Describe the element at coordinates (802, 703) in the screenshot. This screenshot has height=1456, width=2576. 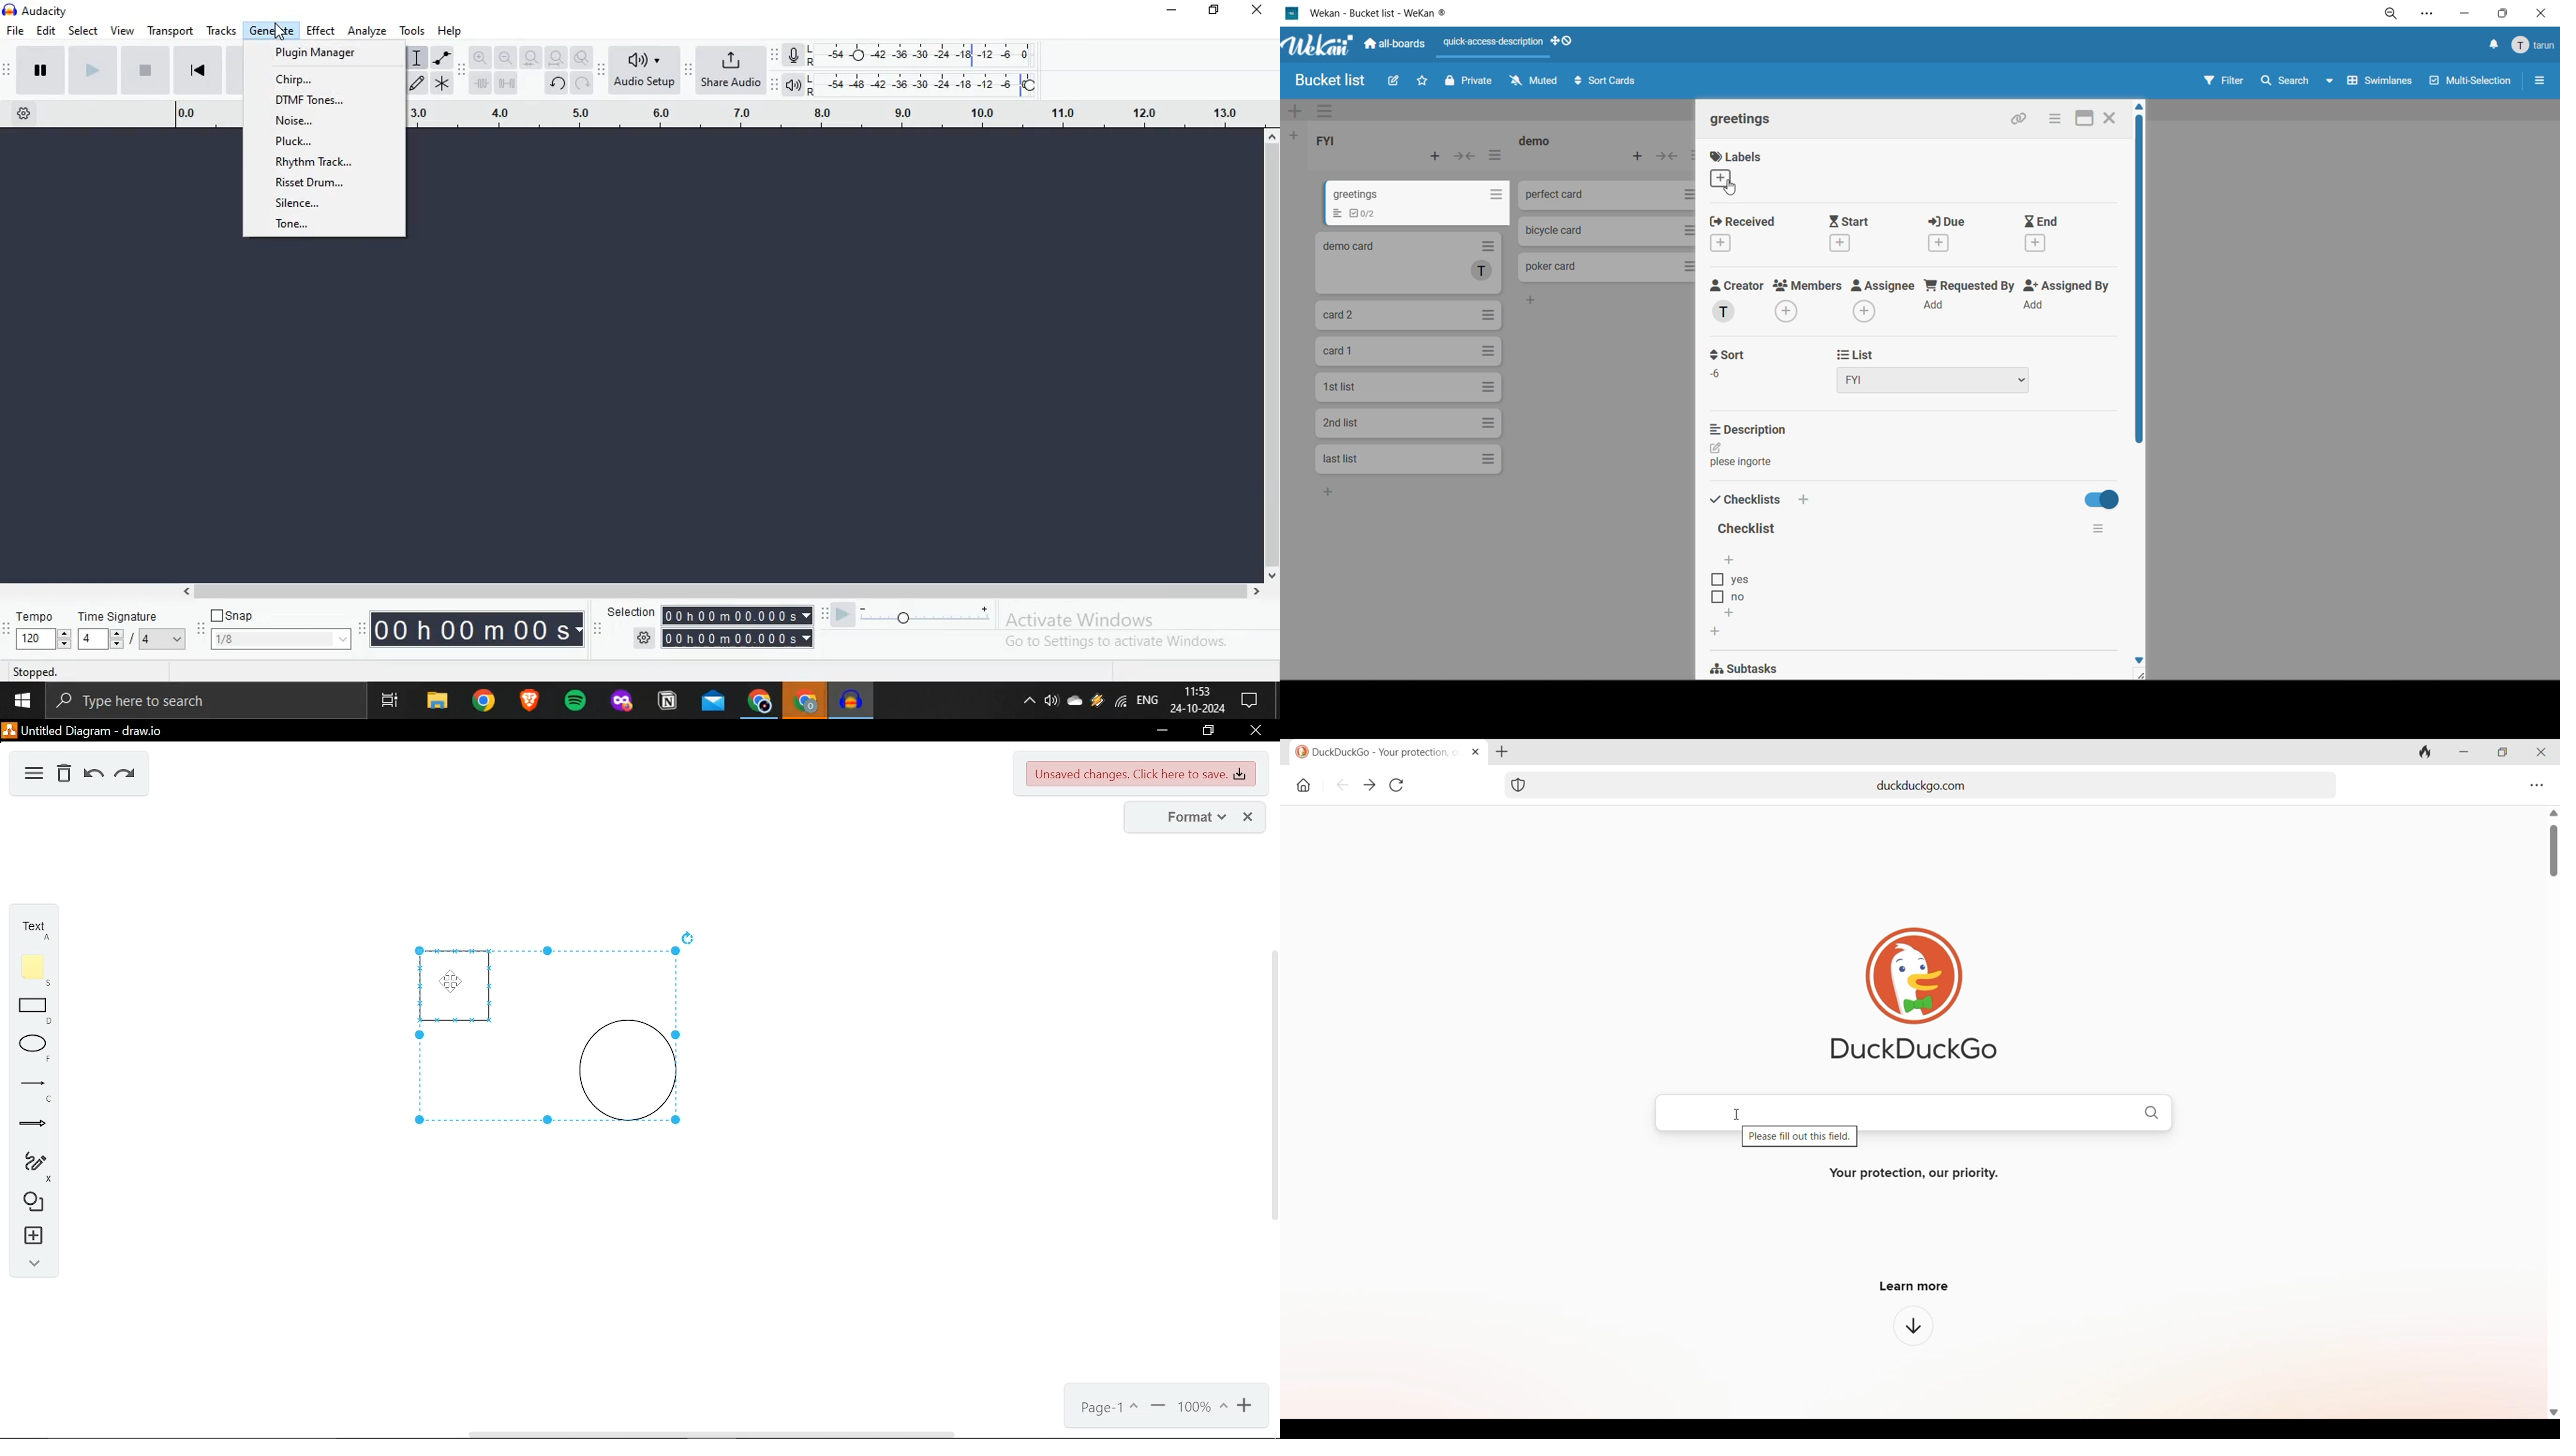
I see `Chrome` at that location.